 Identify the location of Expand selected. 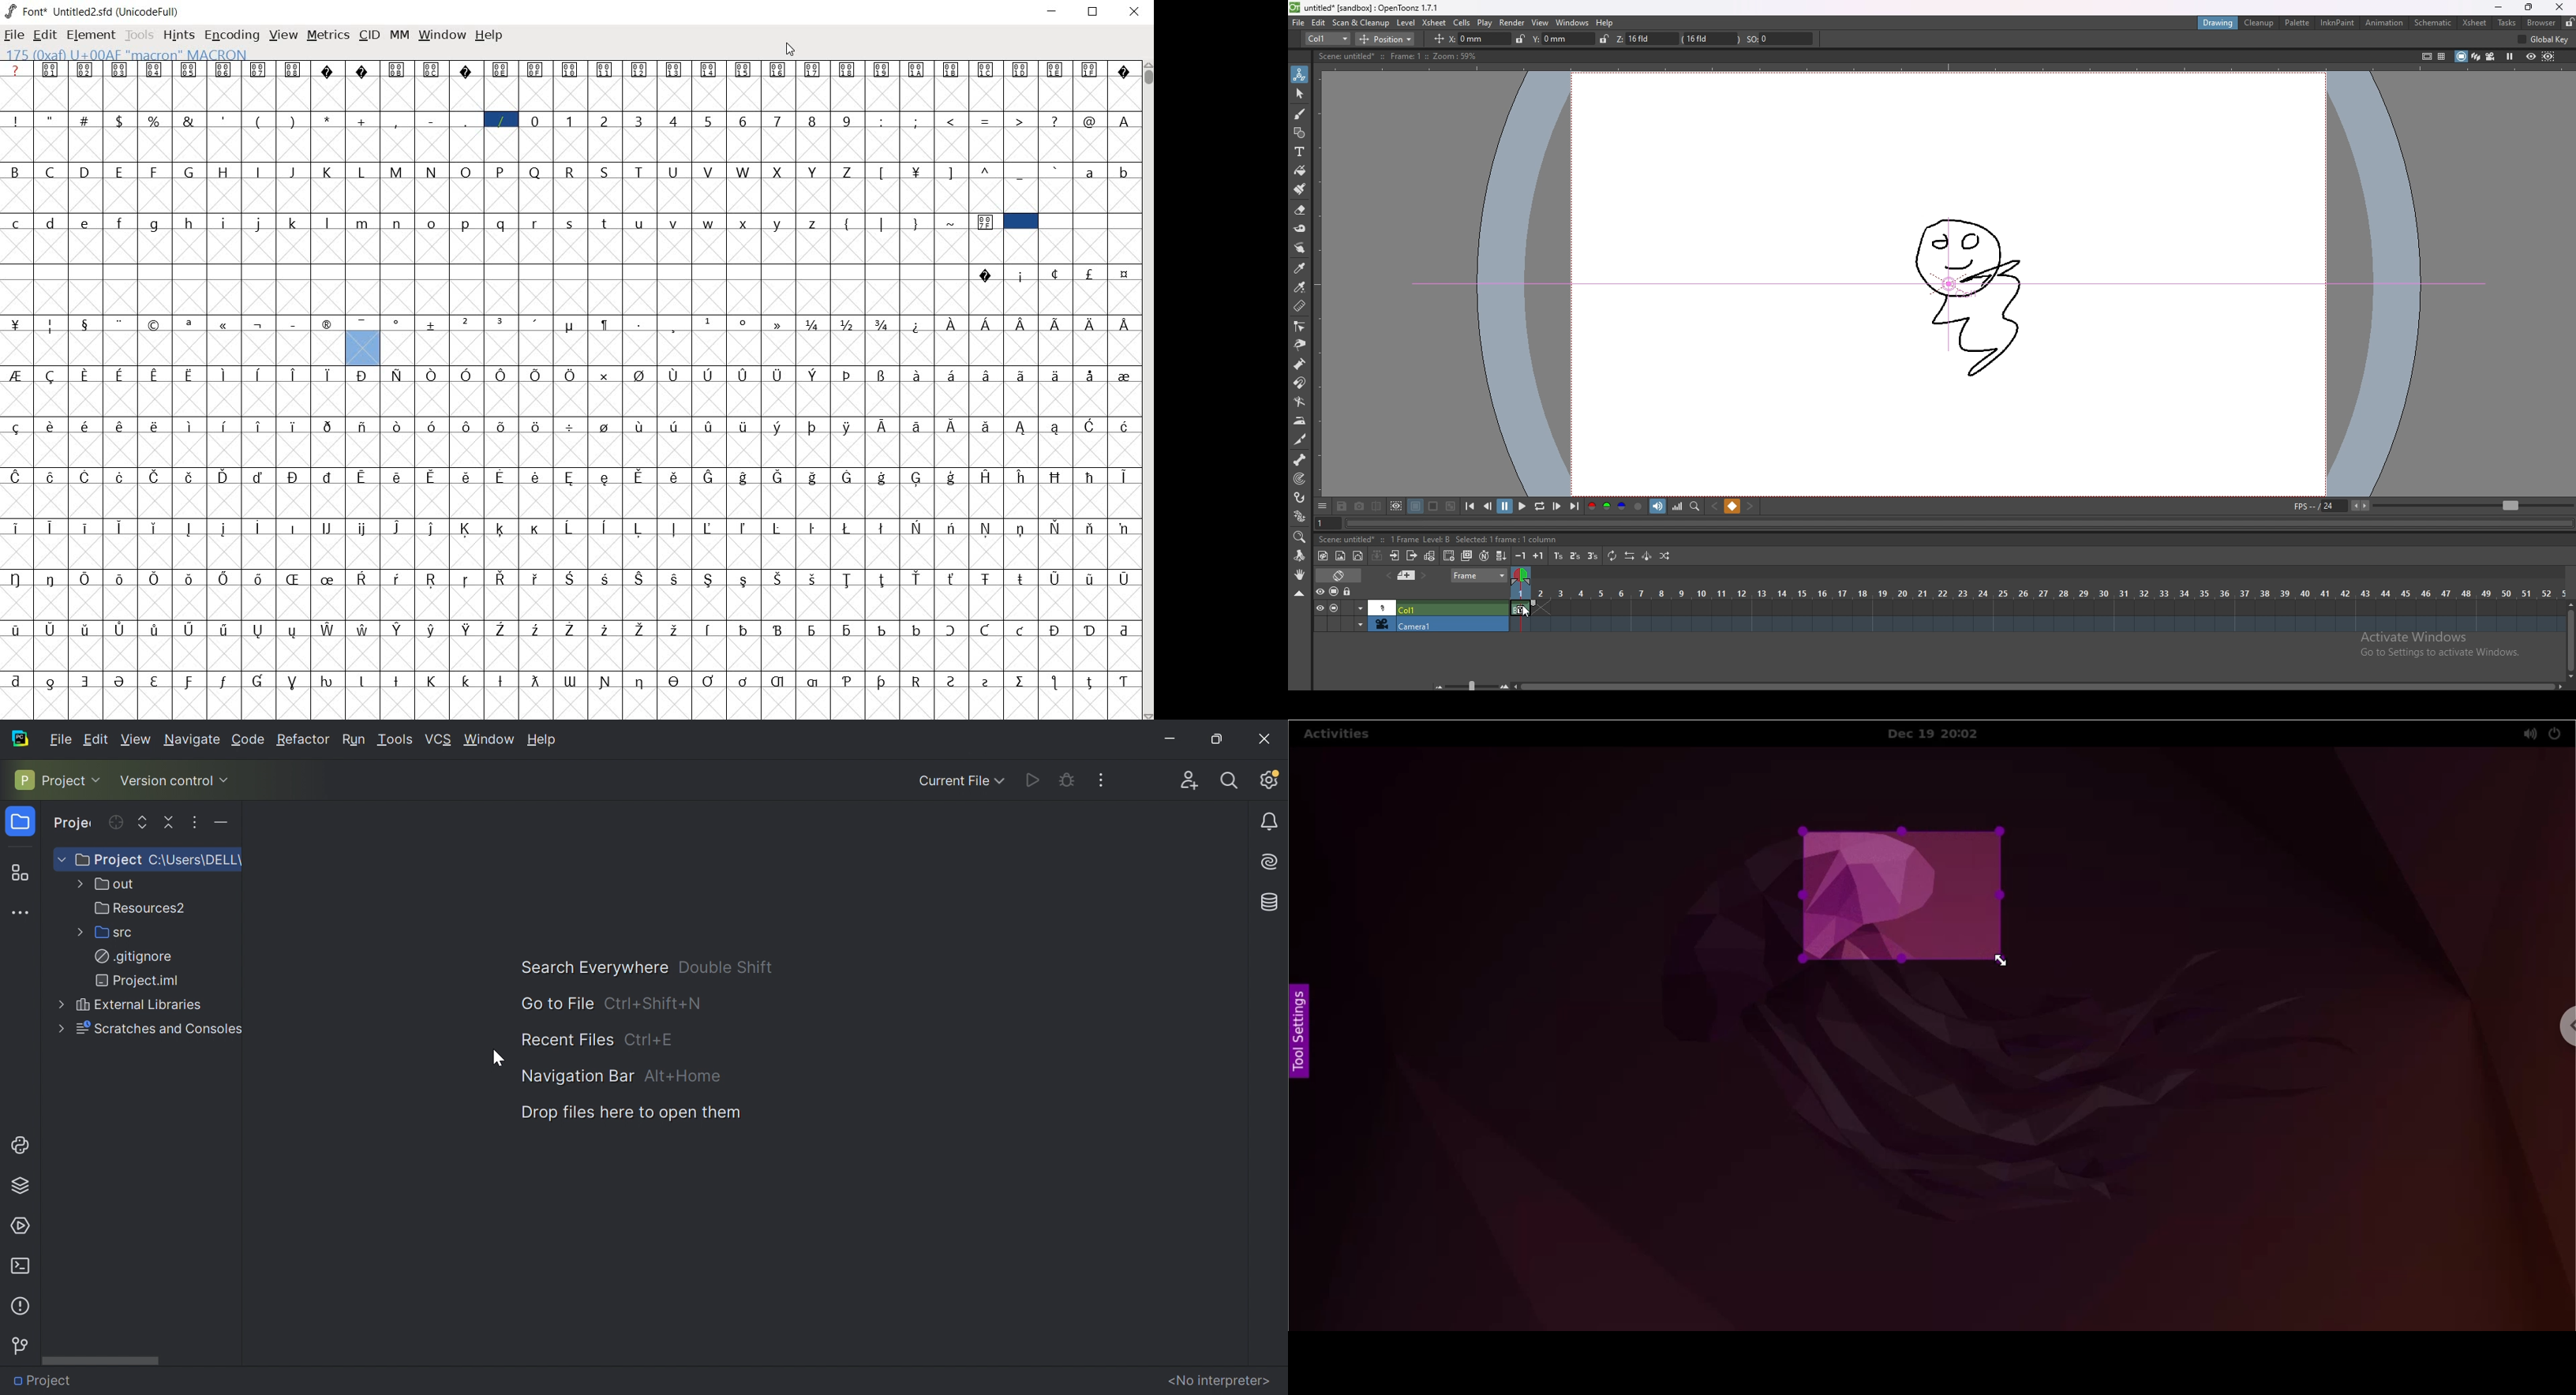
(143, 821).